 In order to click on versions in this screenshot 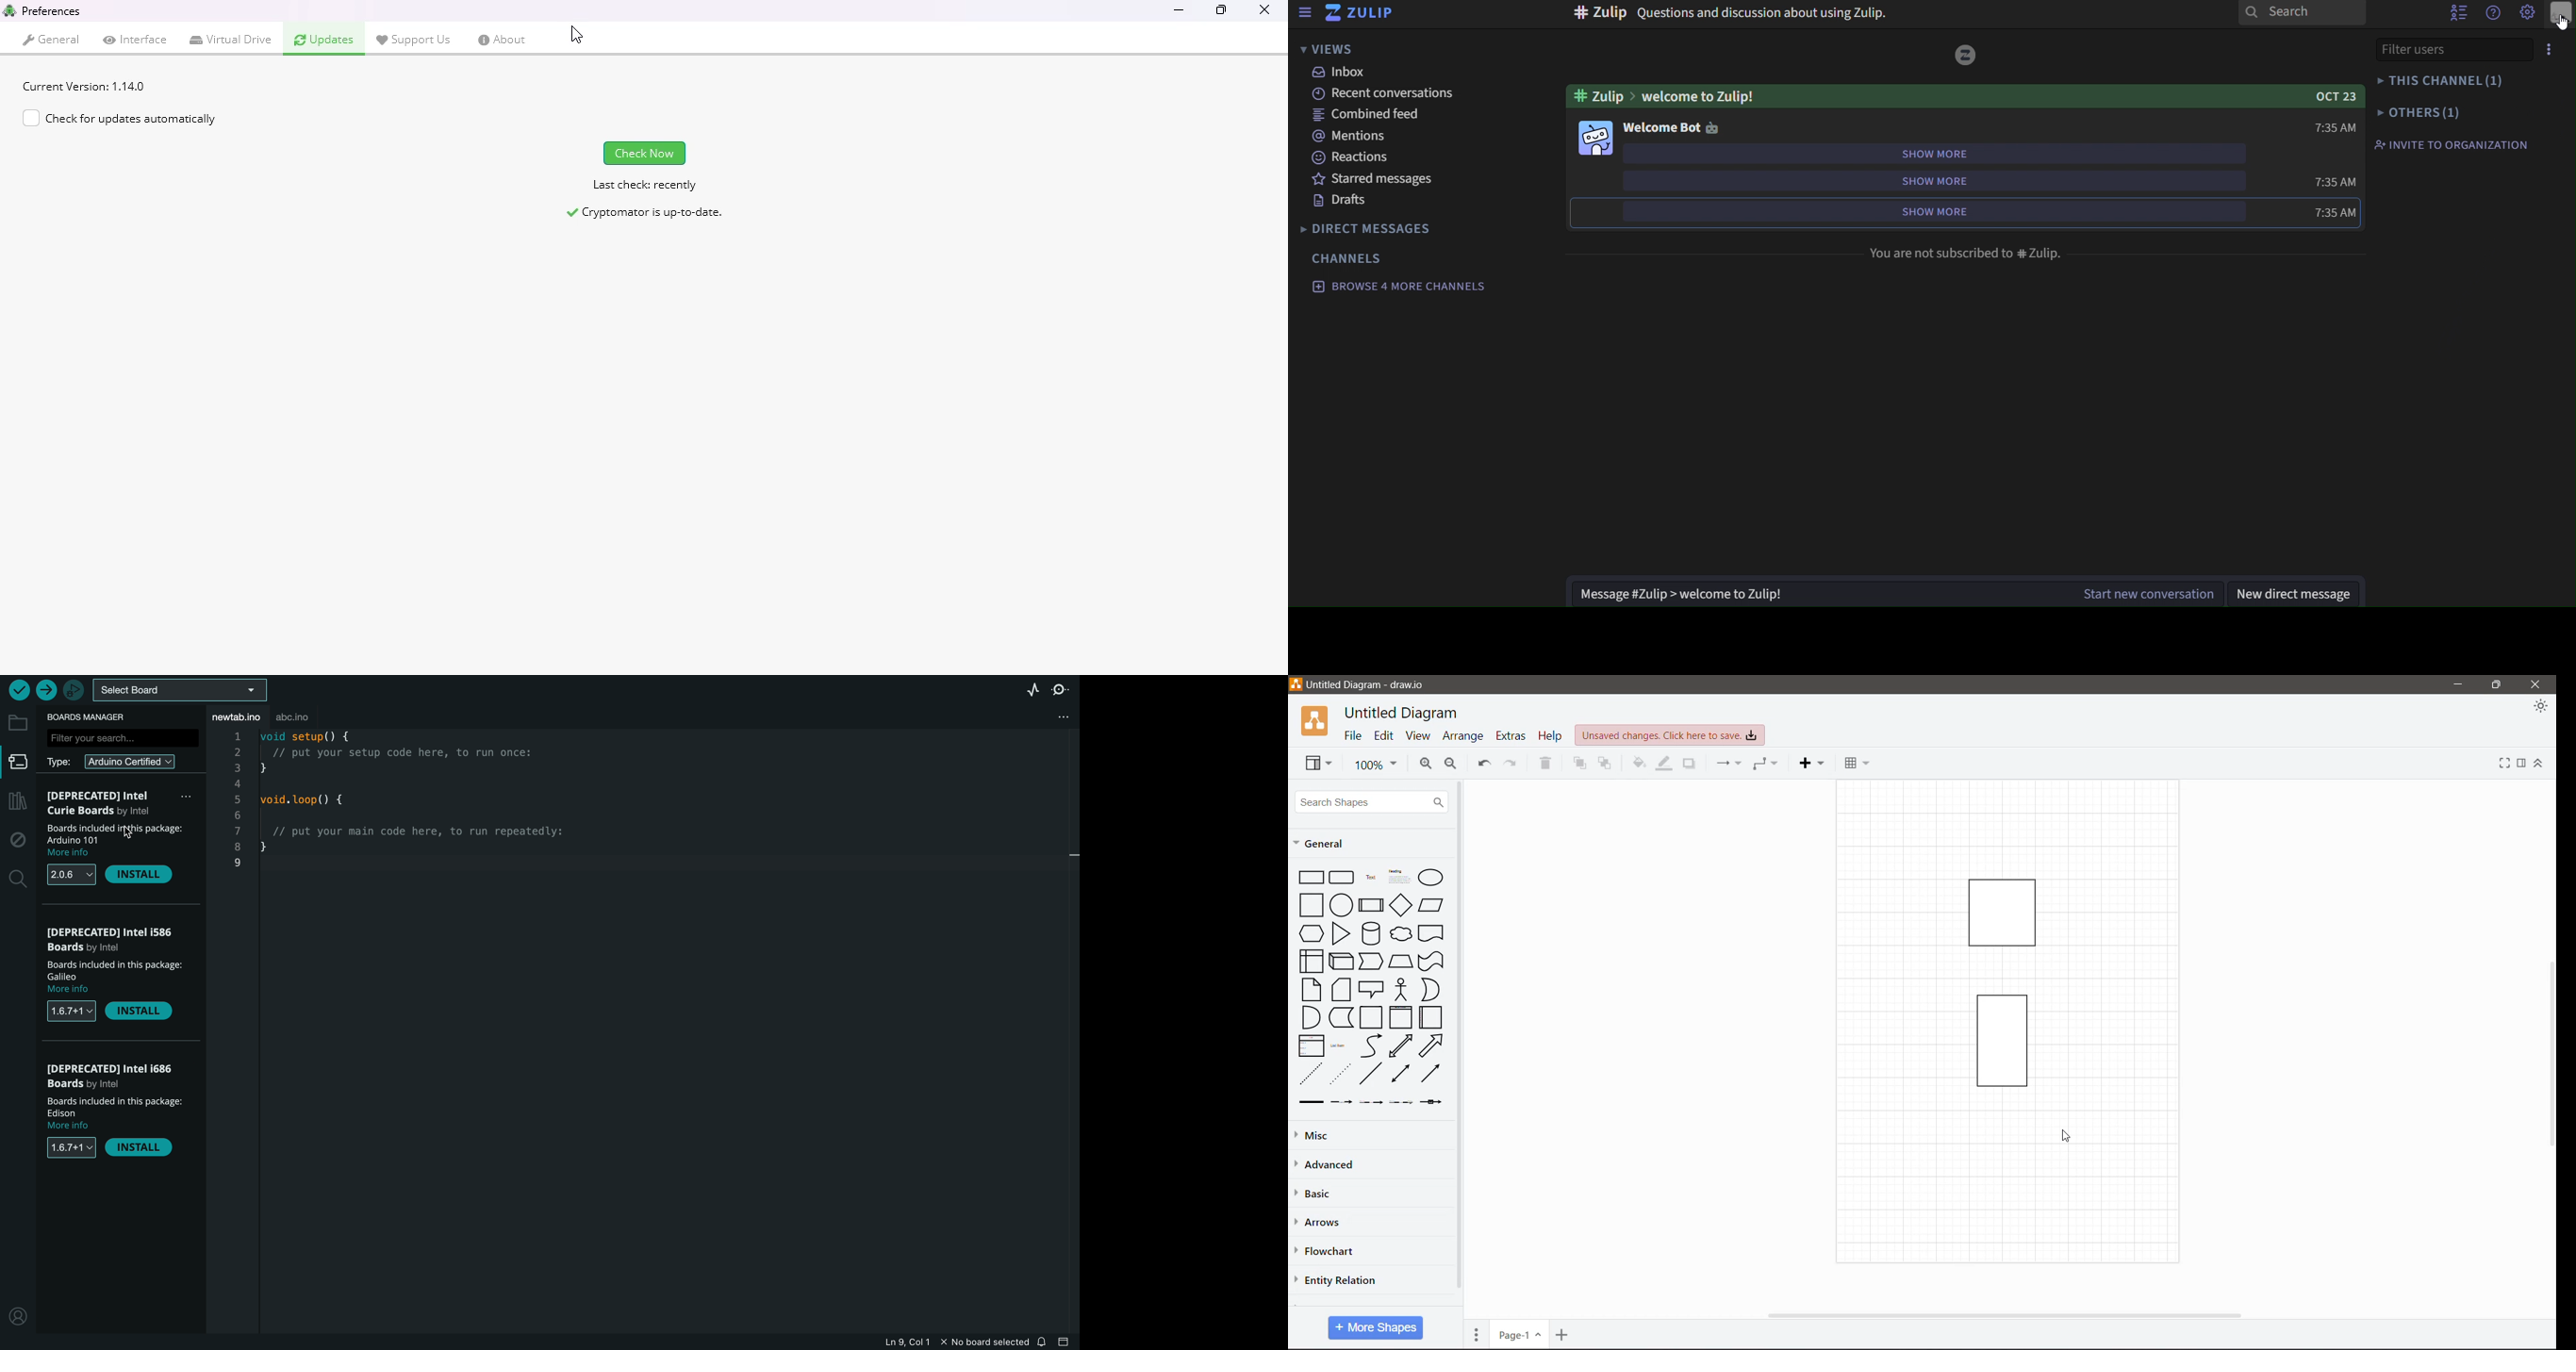, I will do `click(73, 874)`.